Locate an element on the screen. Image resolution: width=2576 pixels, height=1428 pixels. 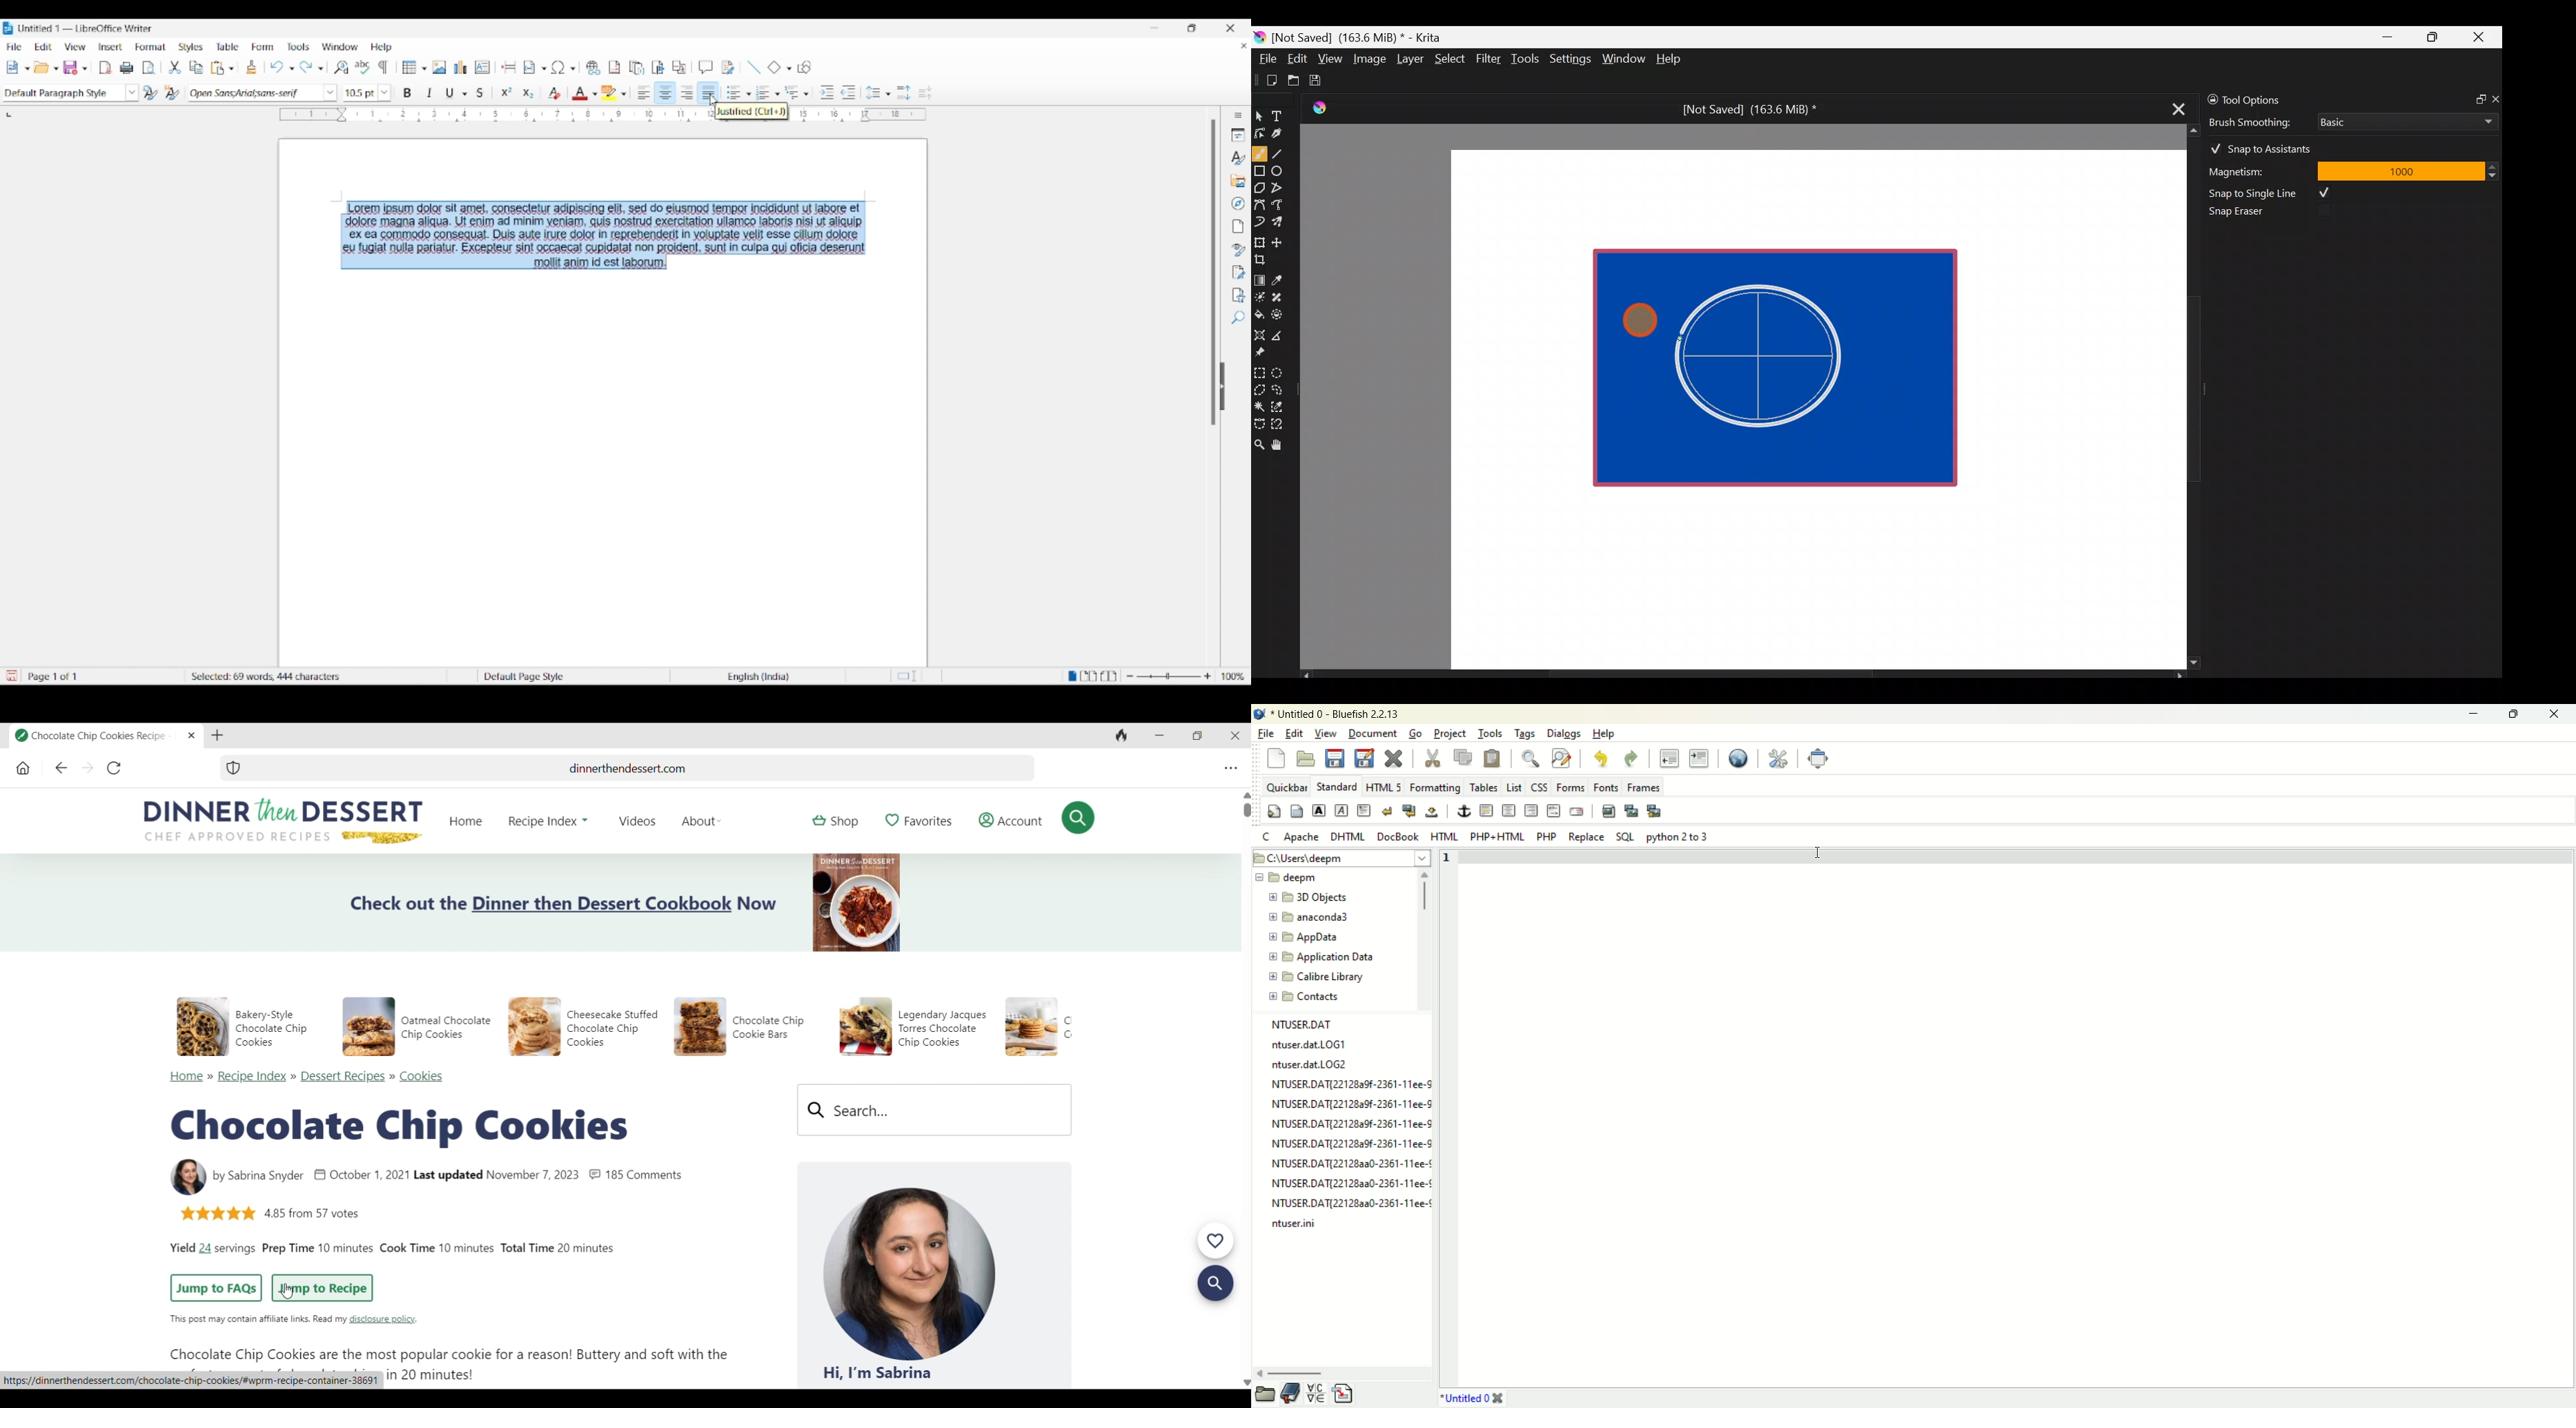
100% is located at coordinates (1234, 676).